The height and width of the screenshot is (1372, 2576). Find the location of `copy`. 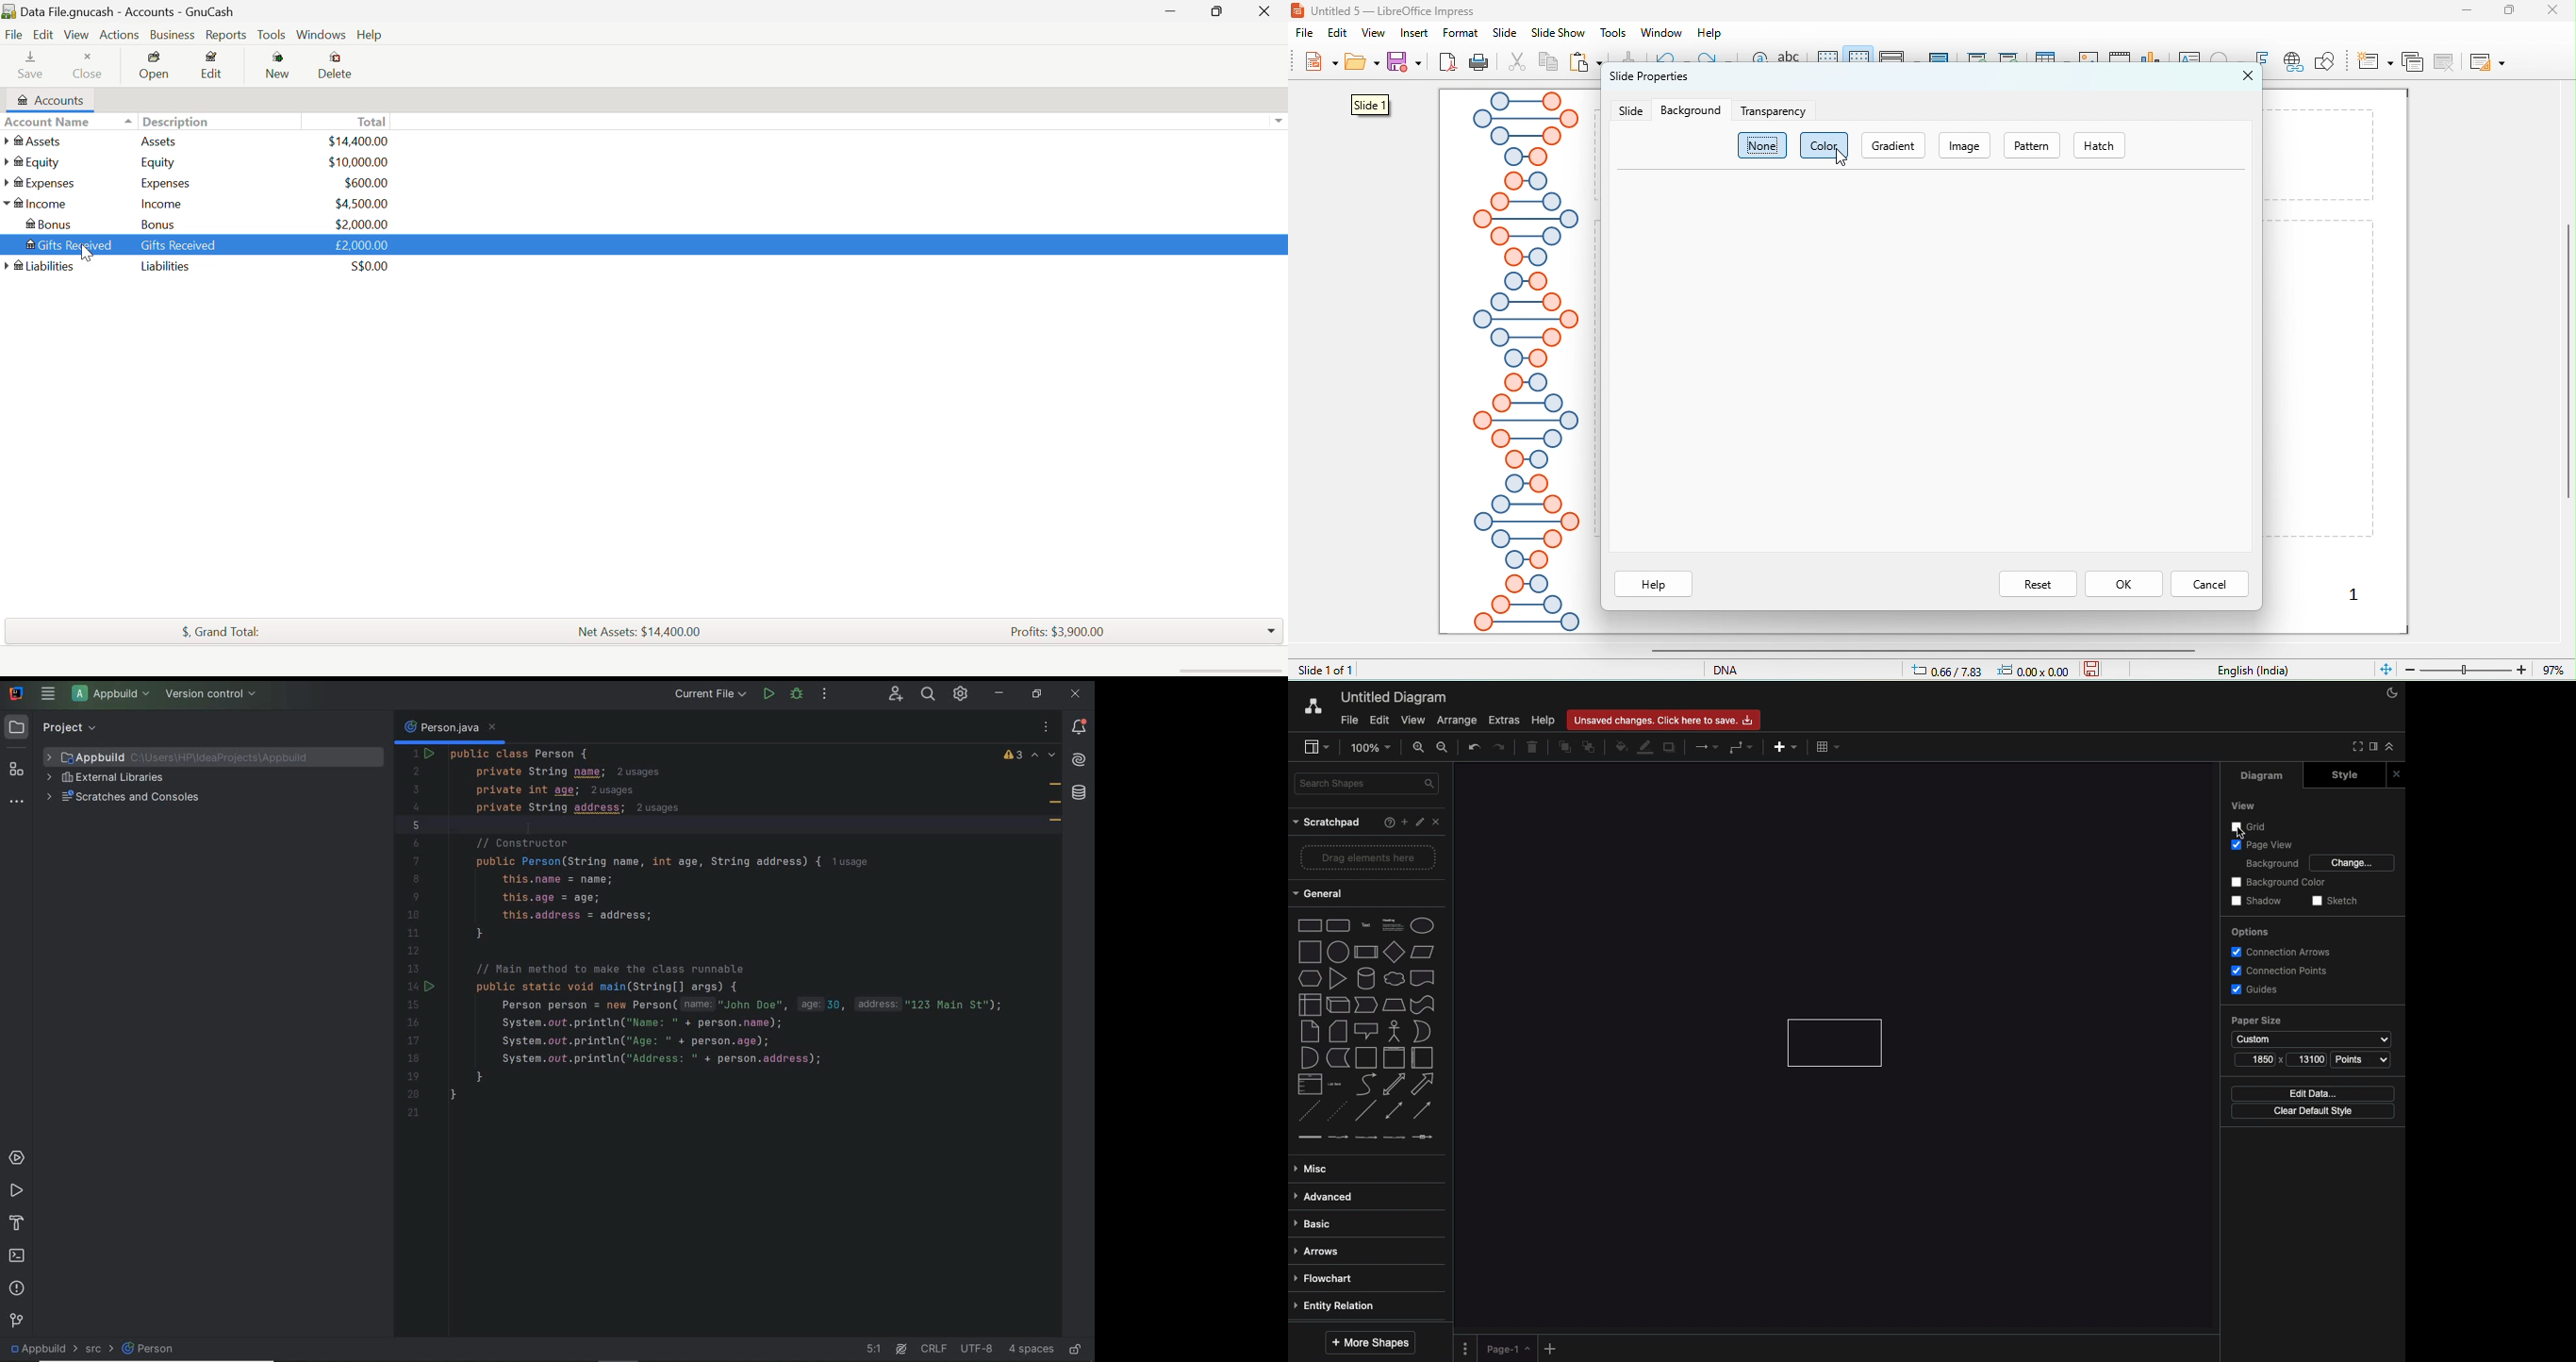

copy is located at coordinates (1549, 64).